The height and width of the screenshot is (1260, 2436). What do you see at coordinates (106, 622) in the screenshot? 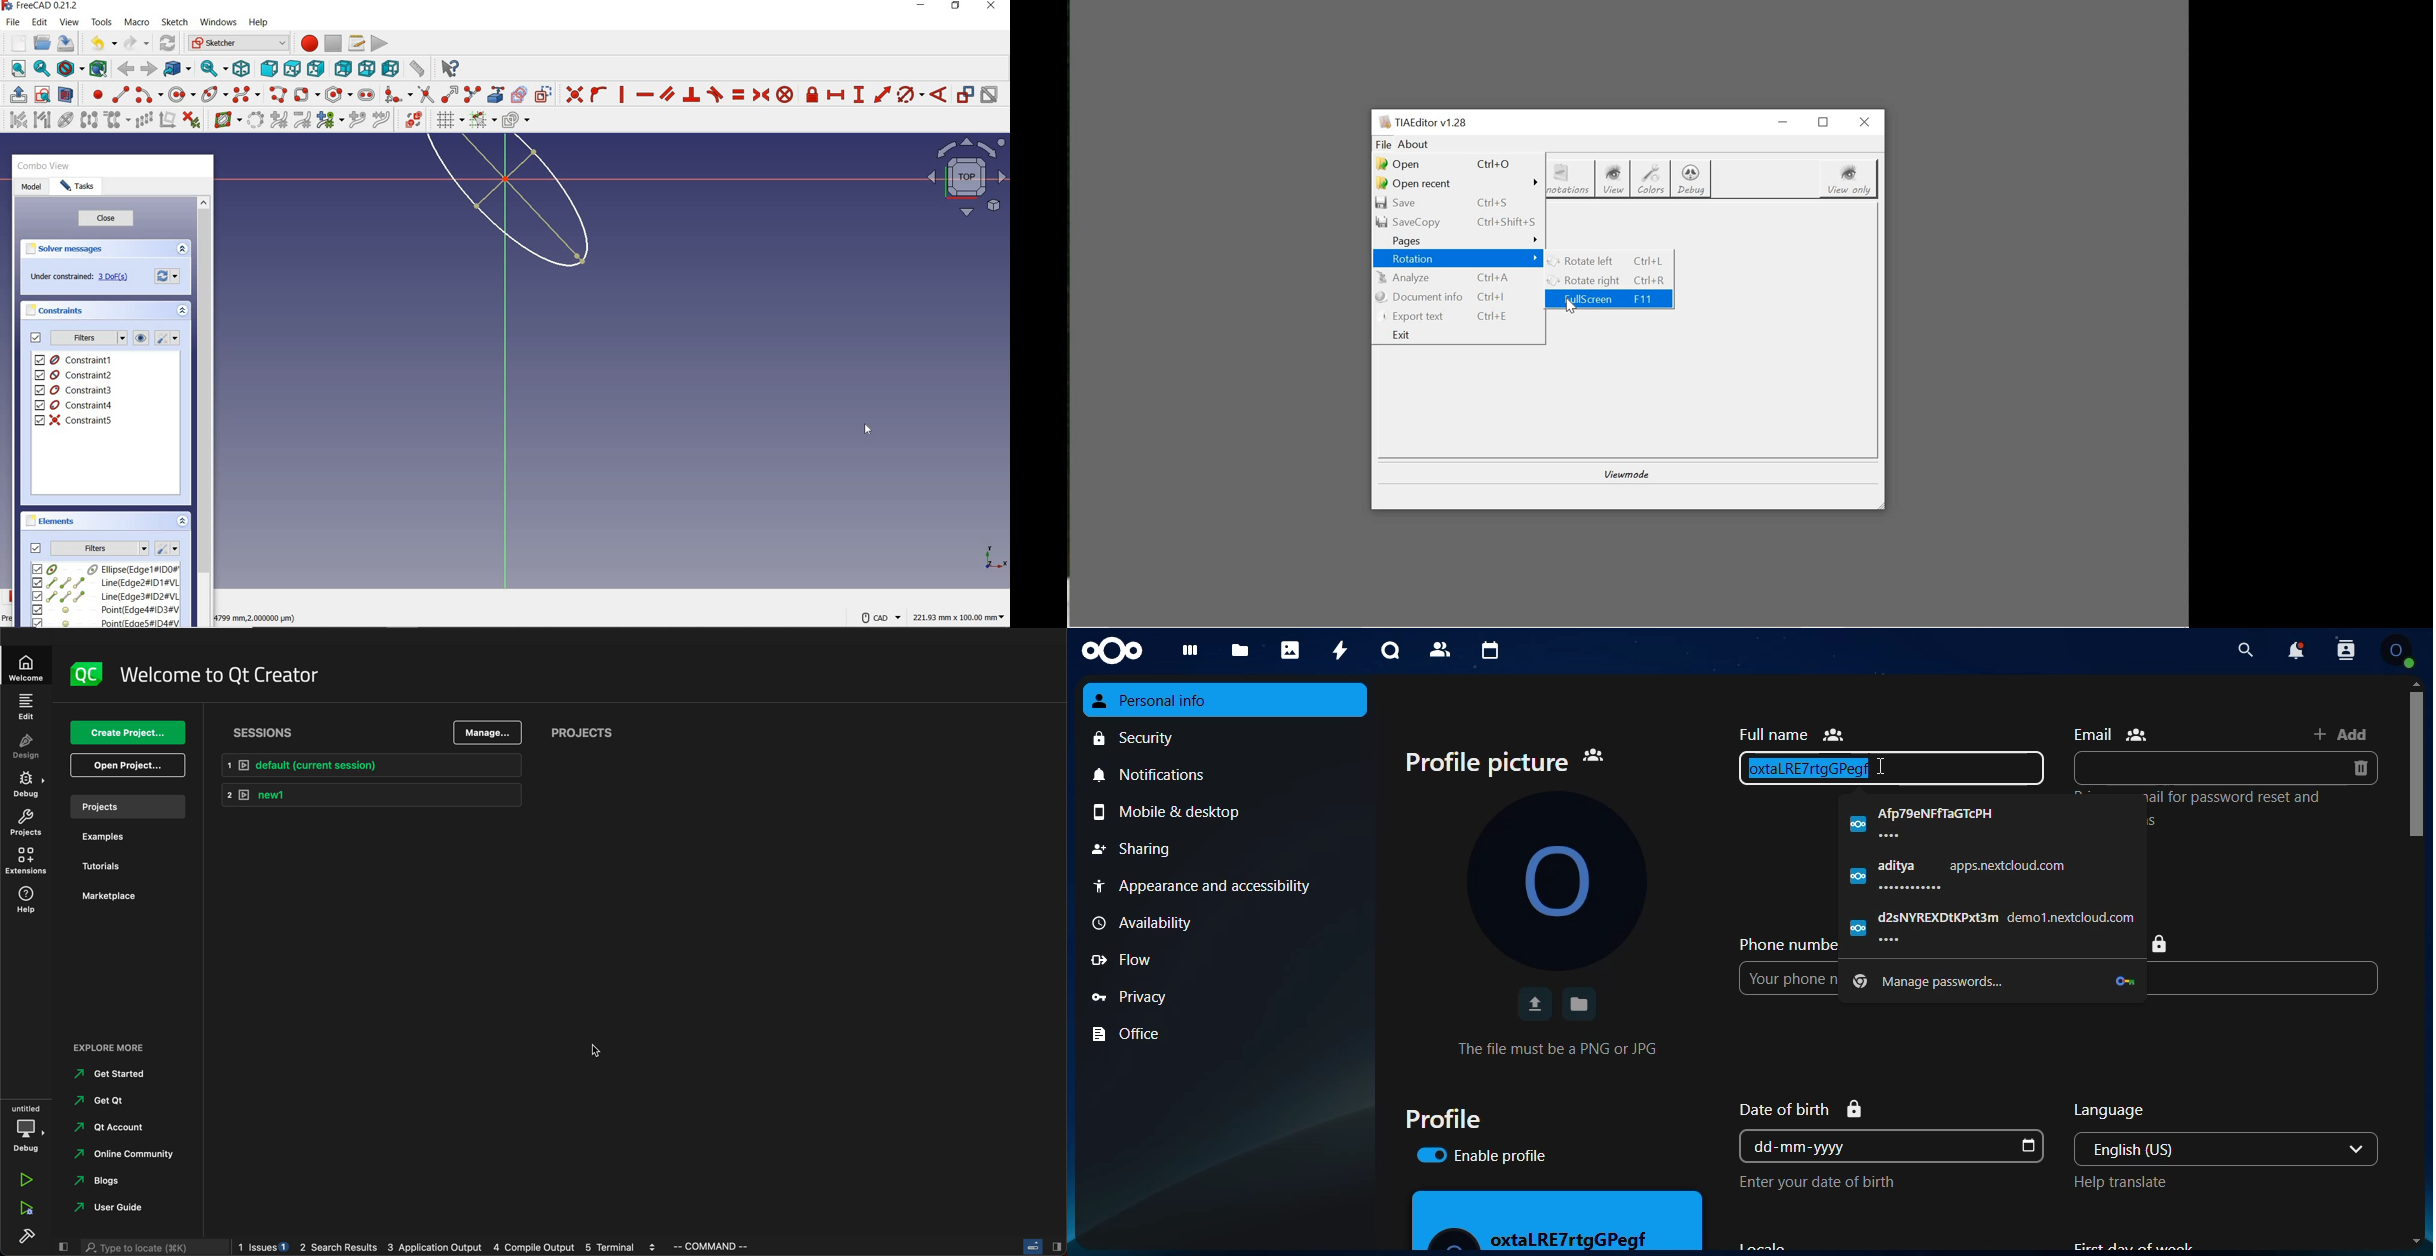
I see `element5` at bounding box center [106, 622].